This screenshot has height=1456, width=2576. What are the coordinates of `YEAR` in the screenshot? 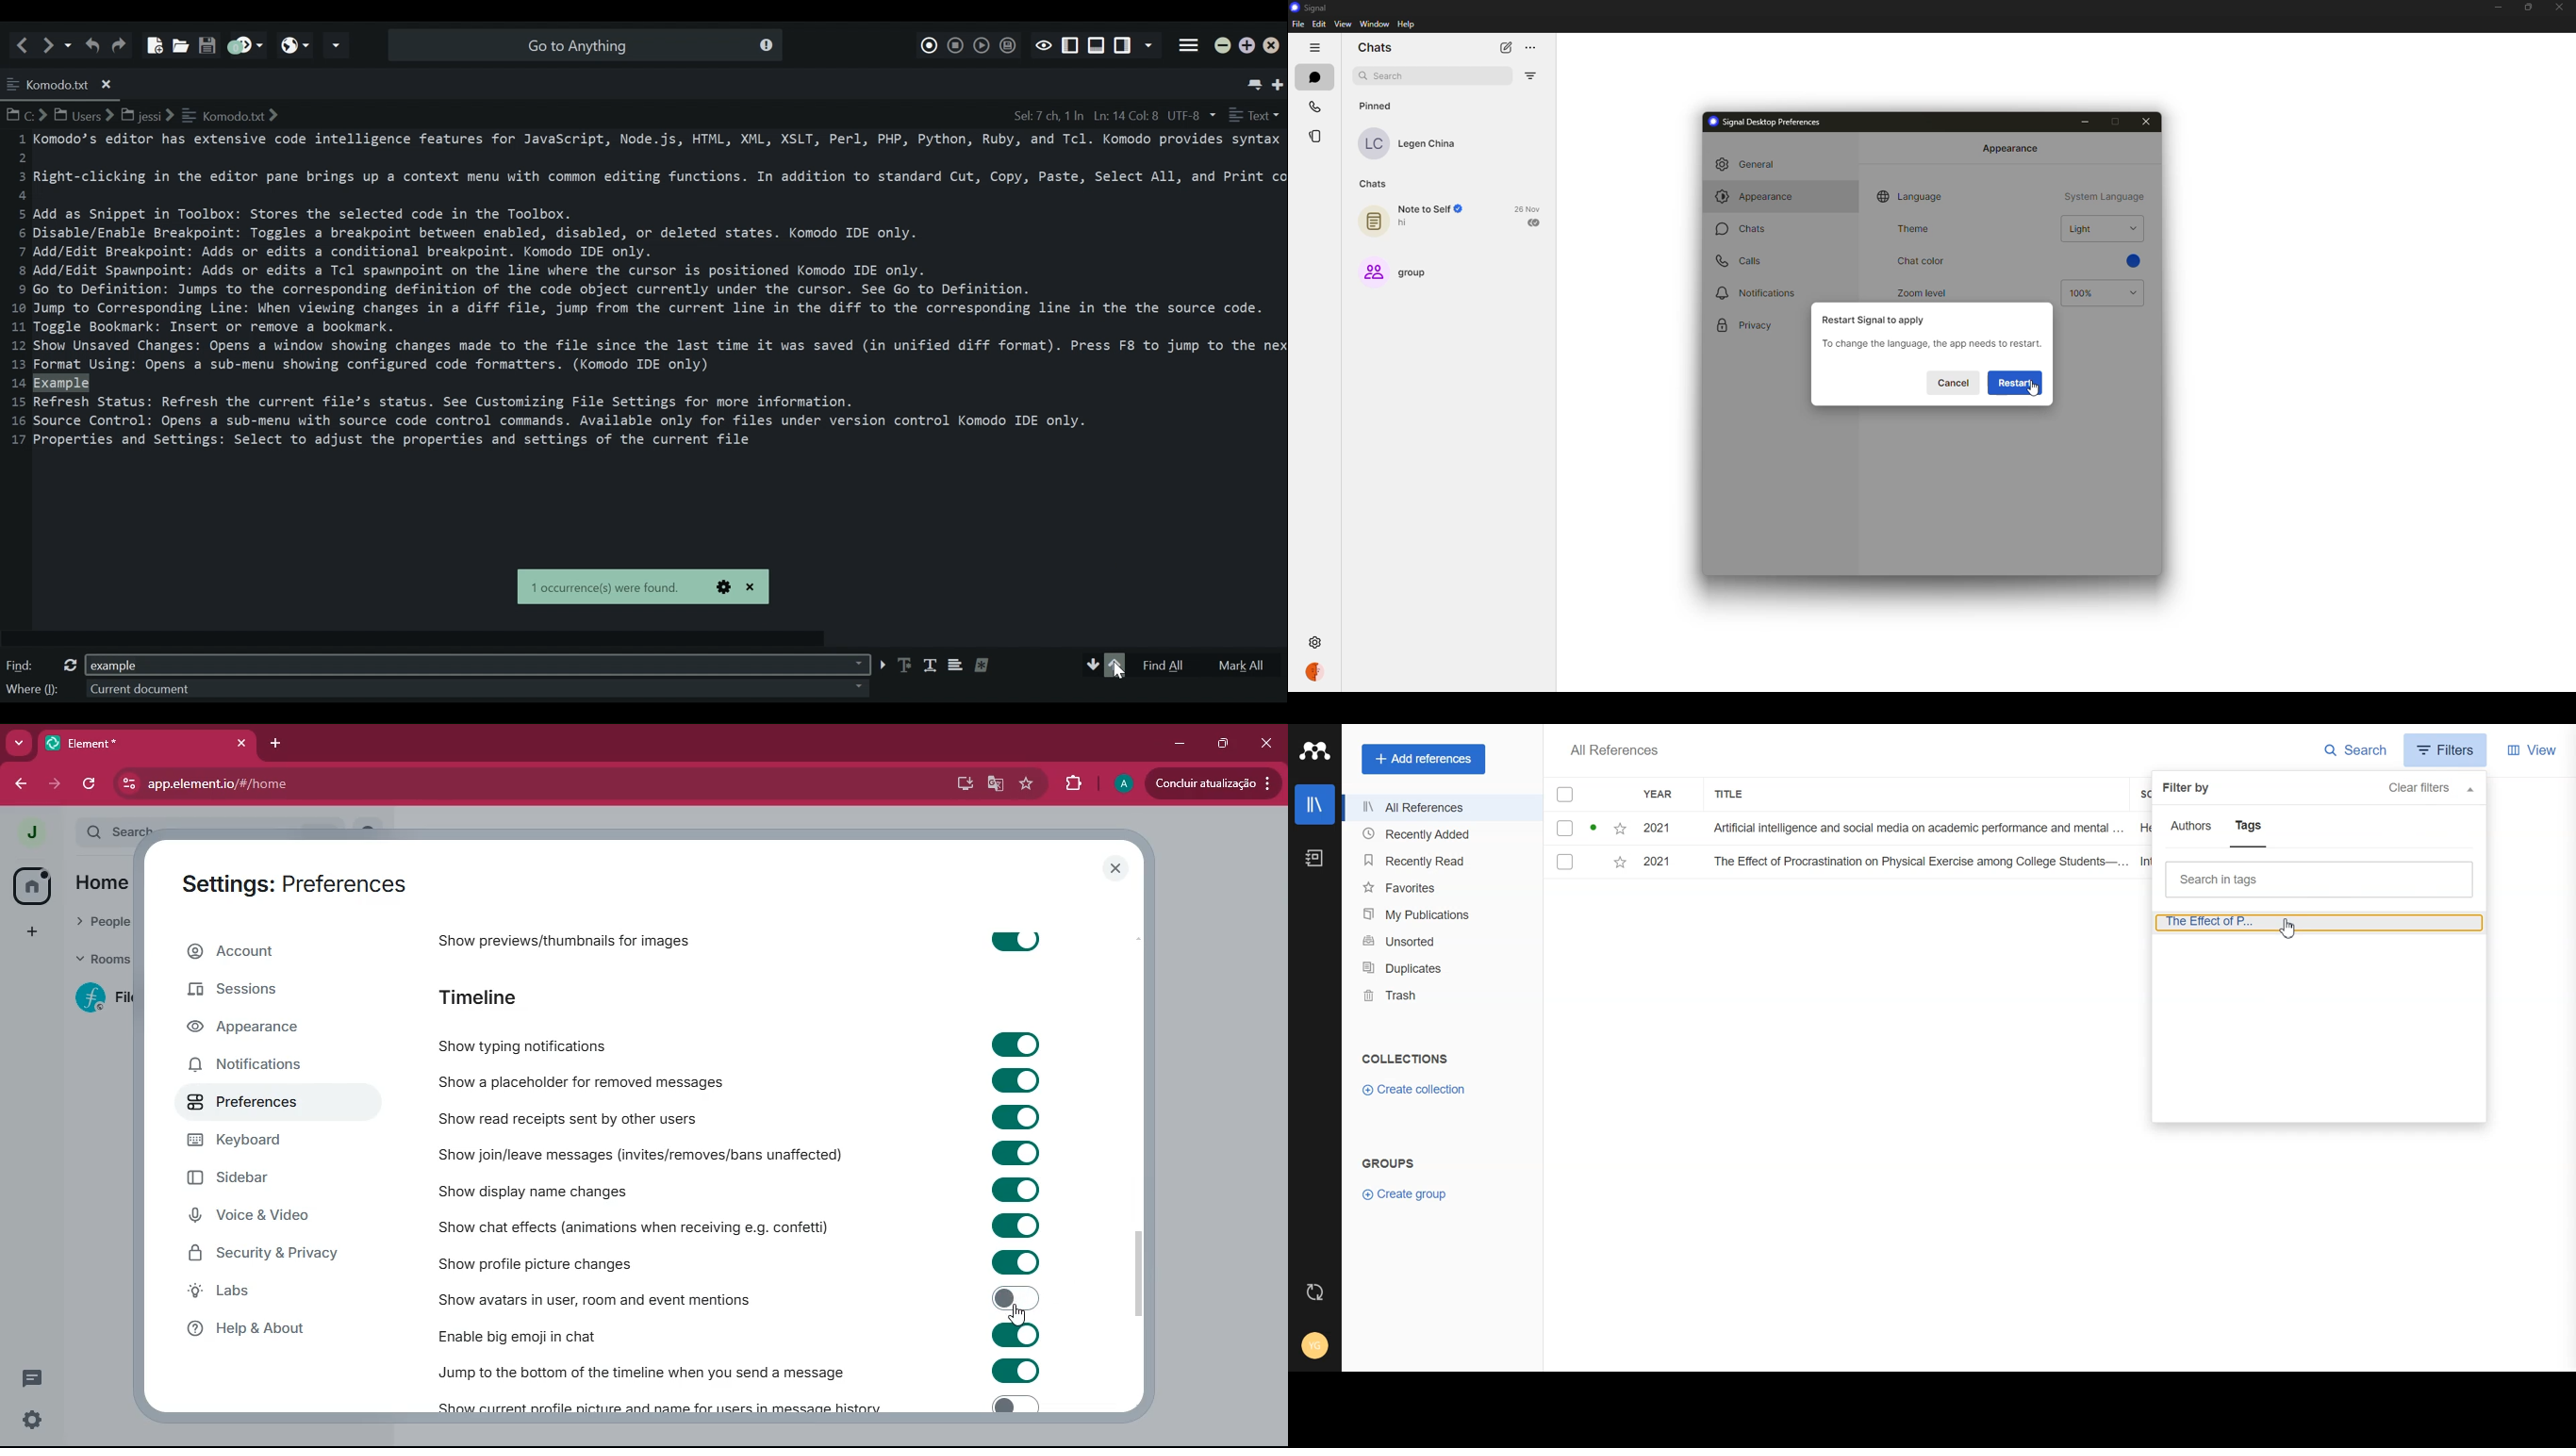 It's located at (1666, 794).